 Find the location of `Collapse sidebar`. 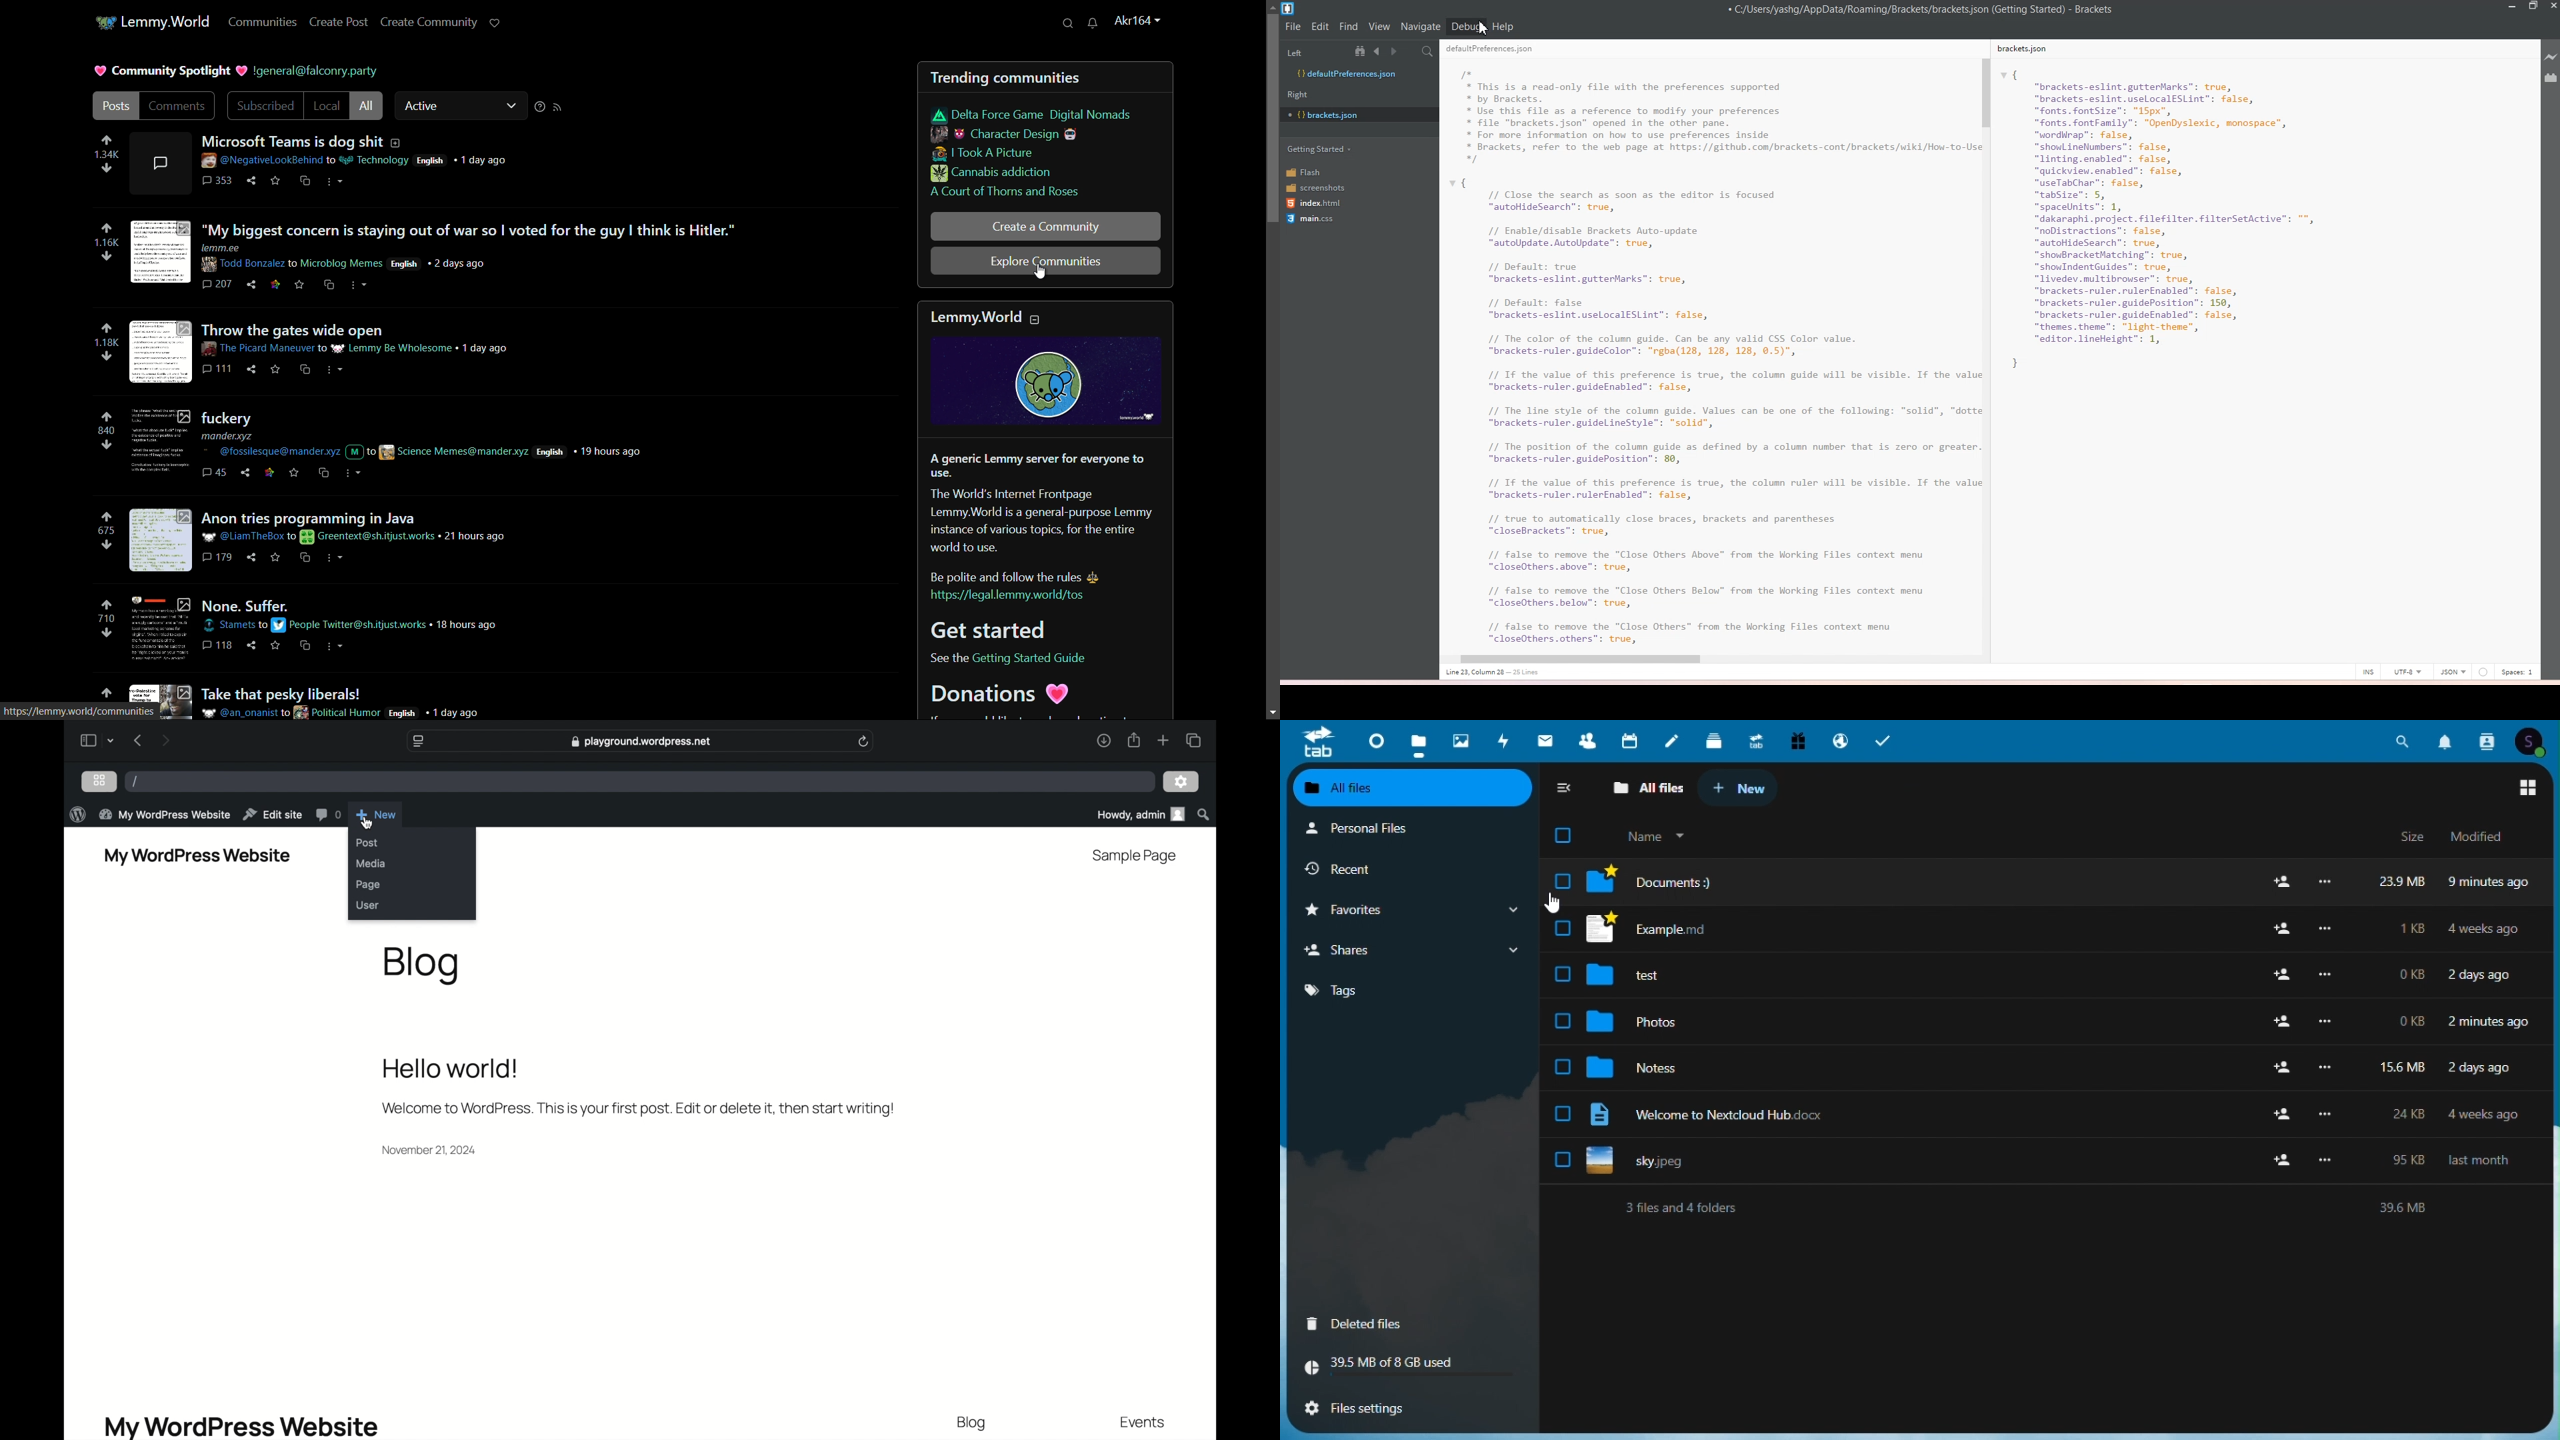

Collapse sidebar is located at coordinates (1564, 789).